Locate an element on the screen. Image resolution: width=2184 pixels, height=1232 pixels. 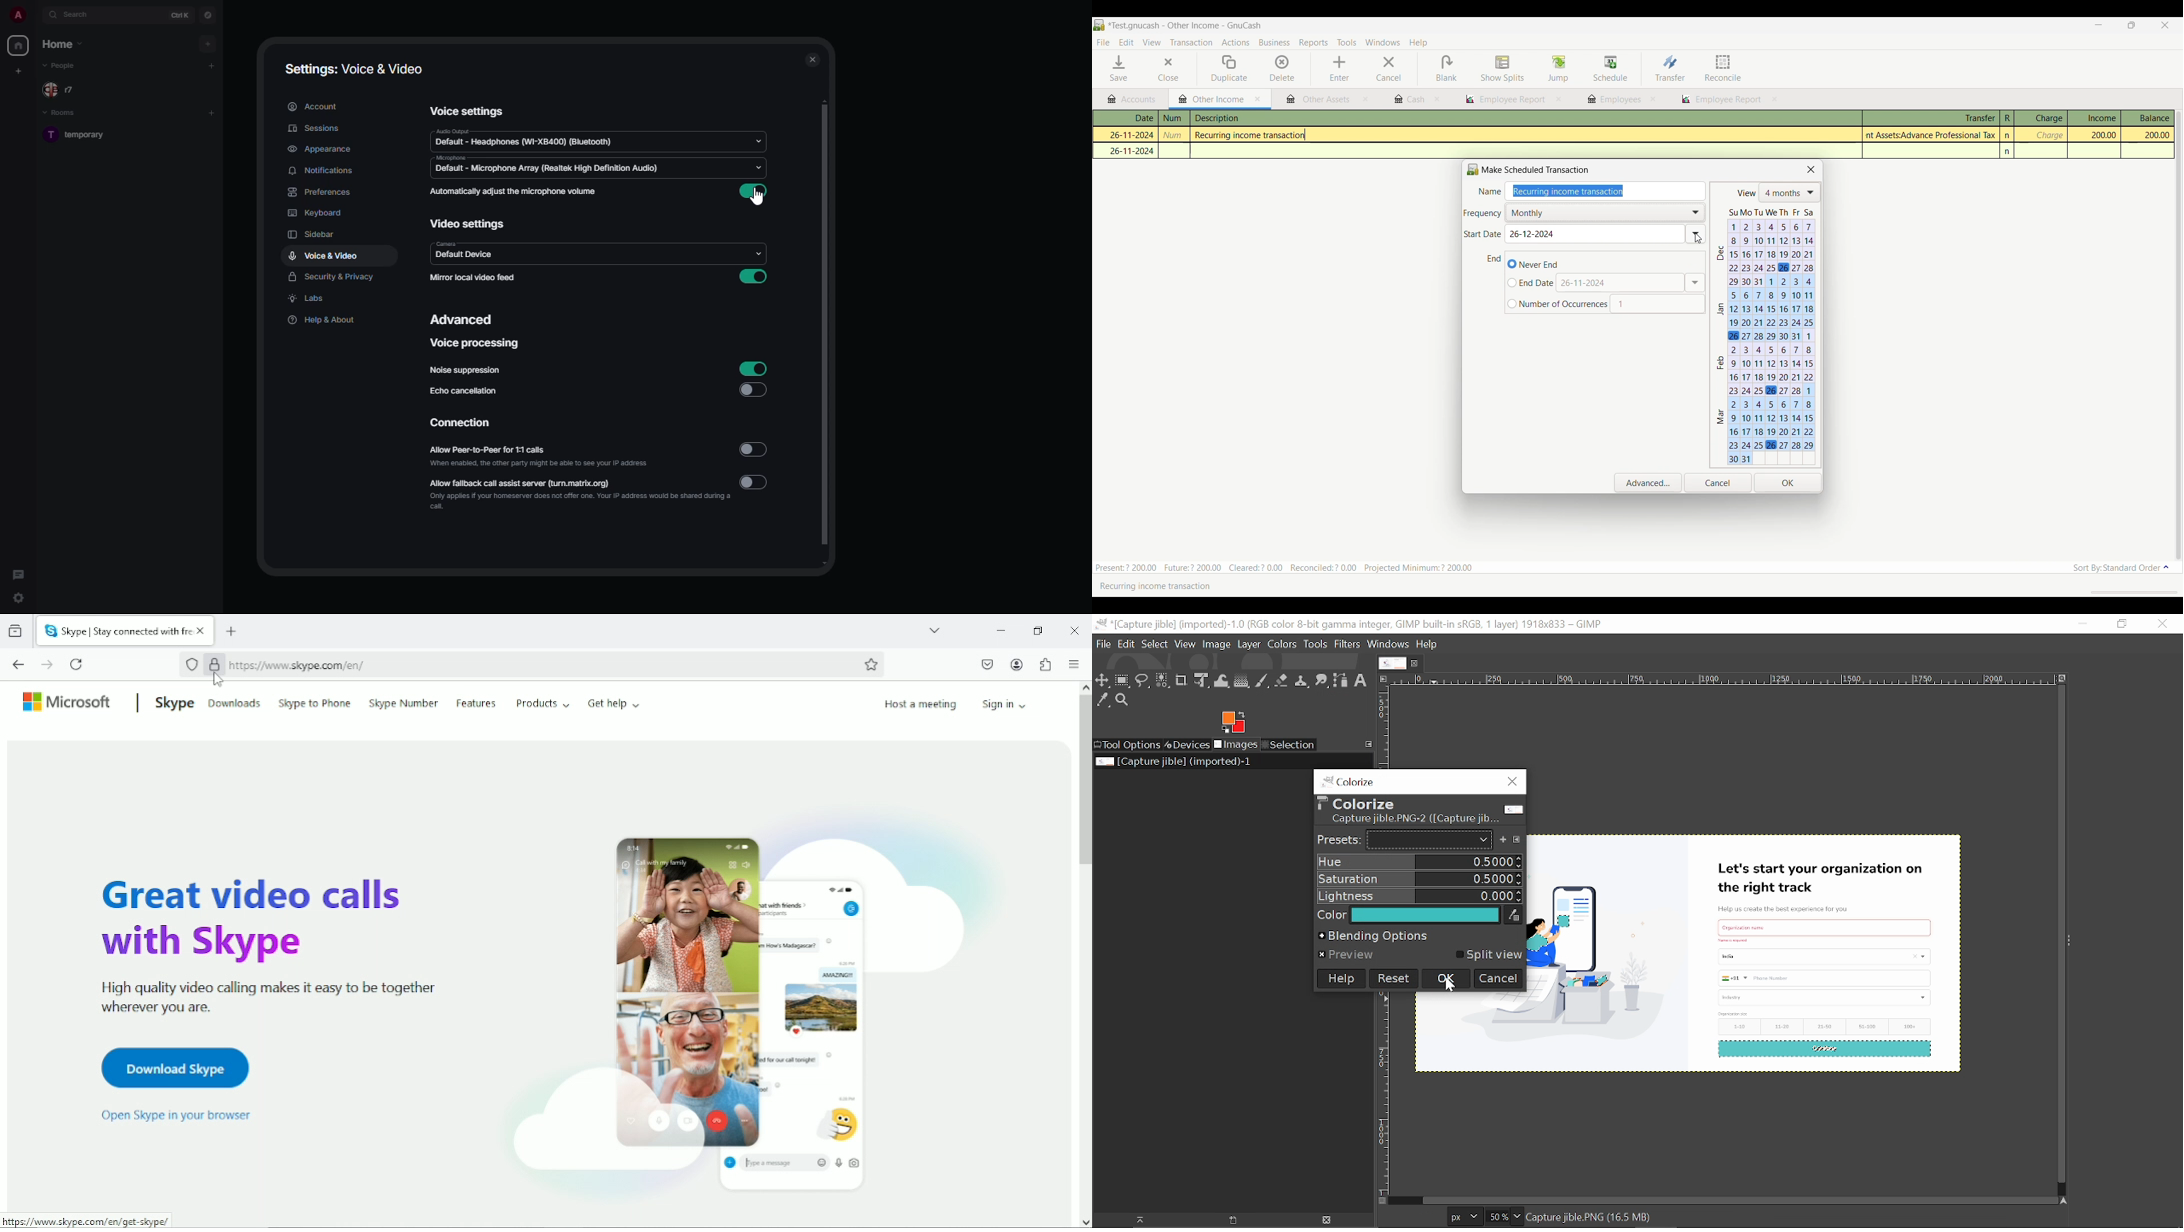
Delete image is located at coordinates (1328, 1220).